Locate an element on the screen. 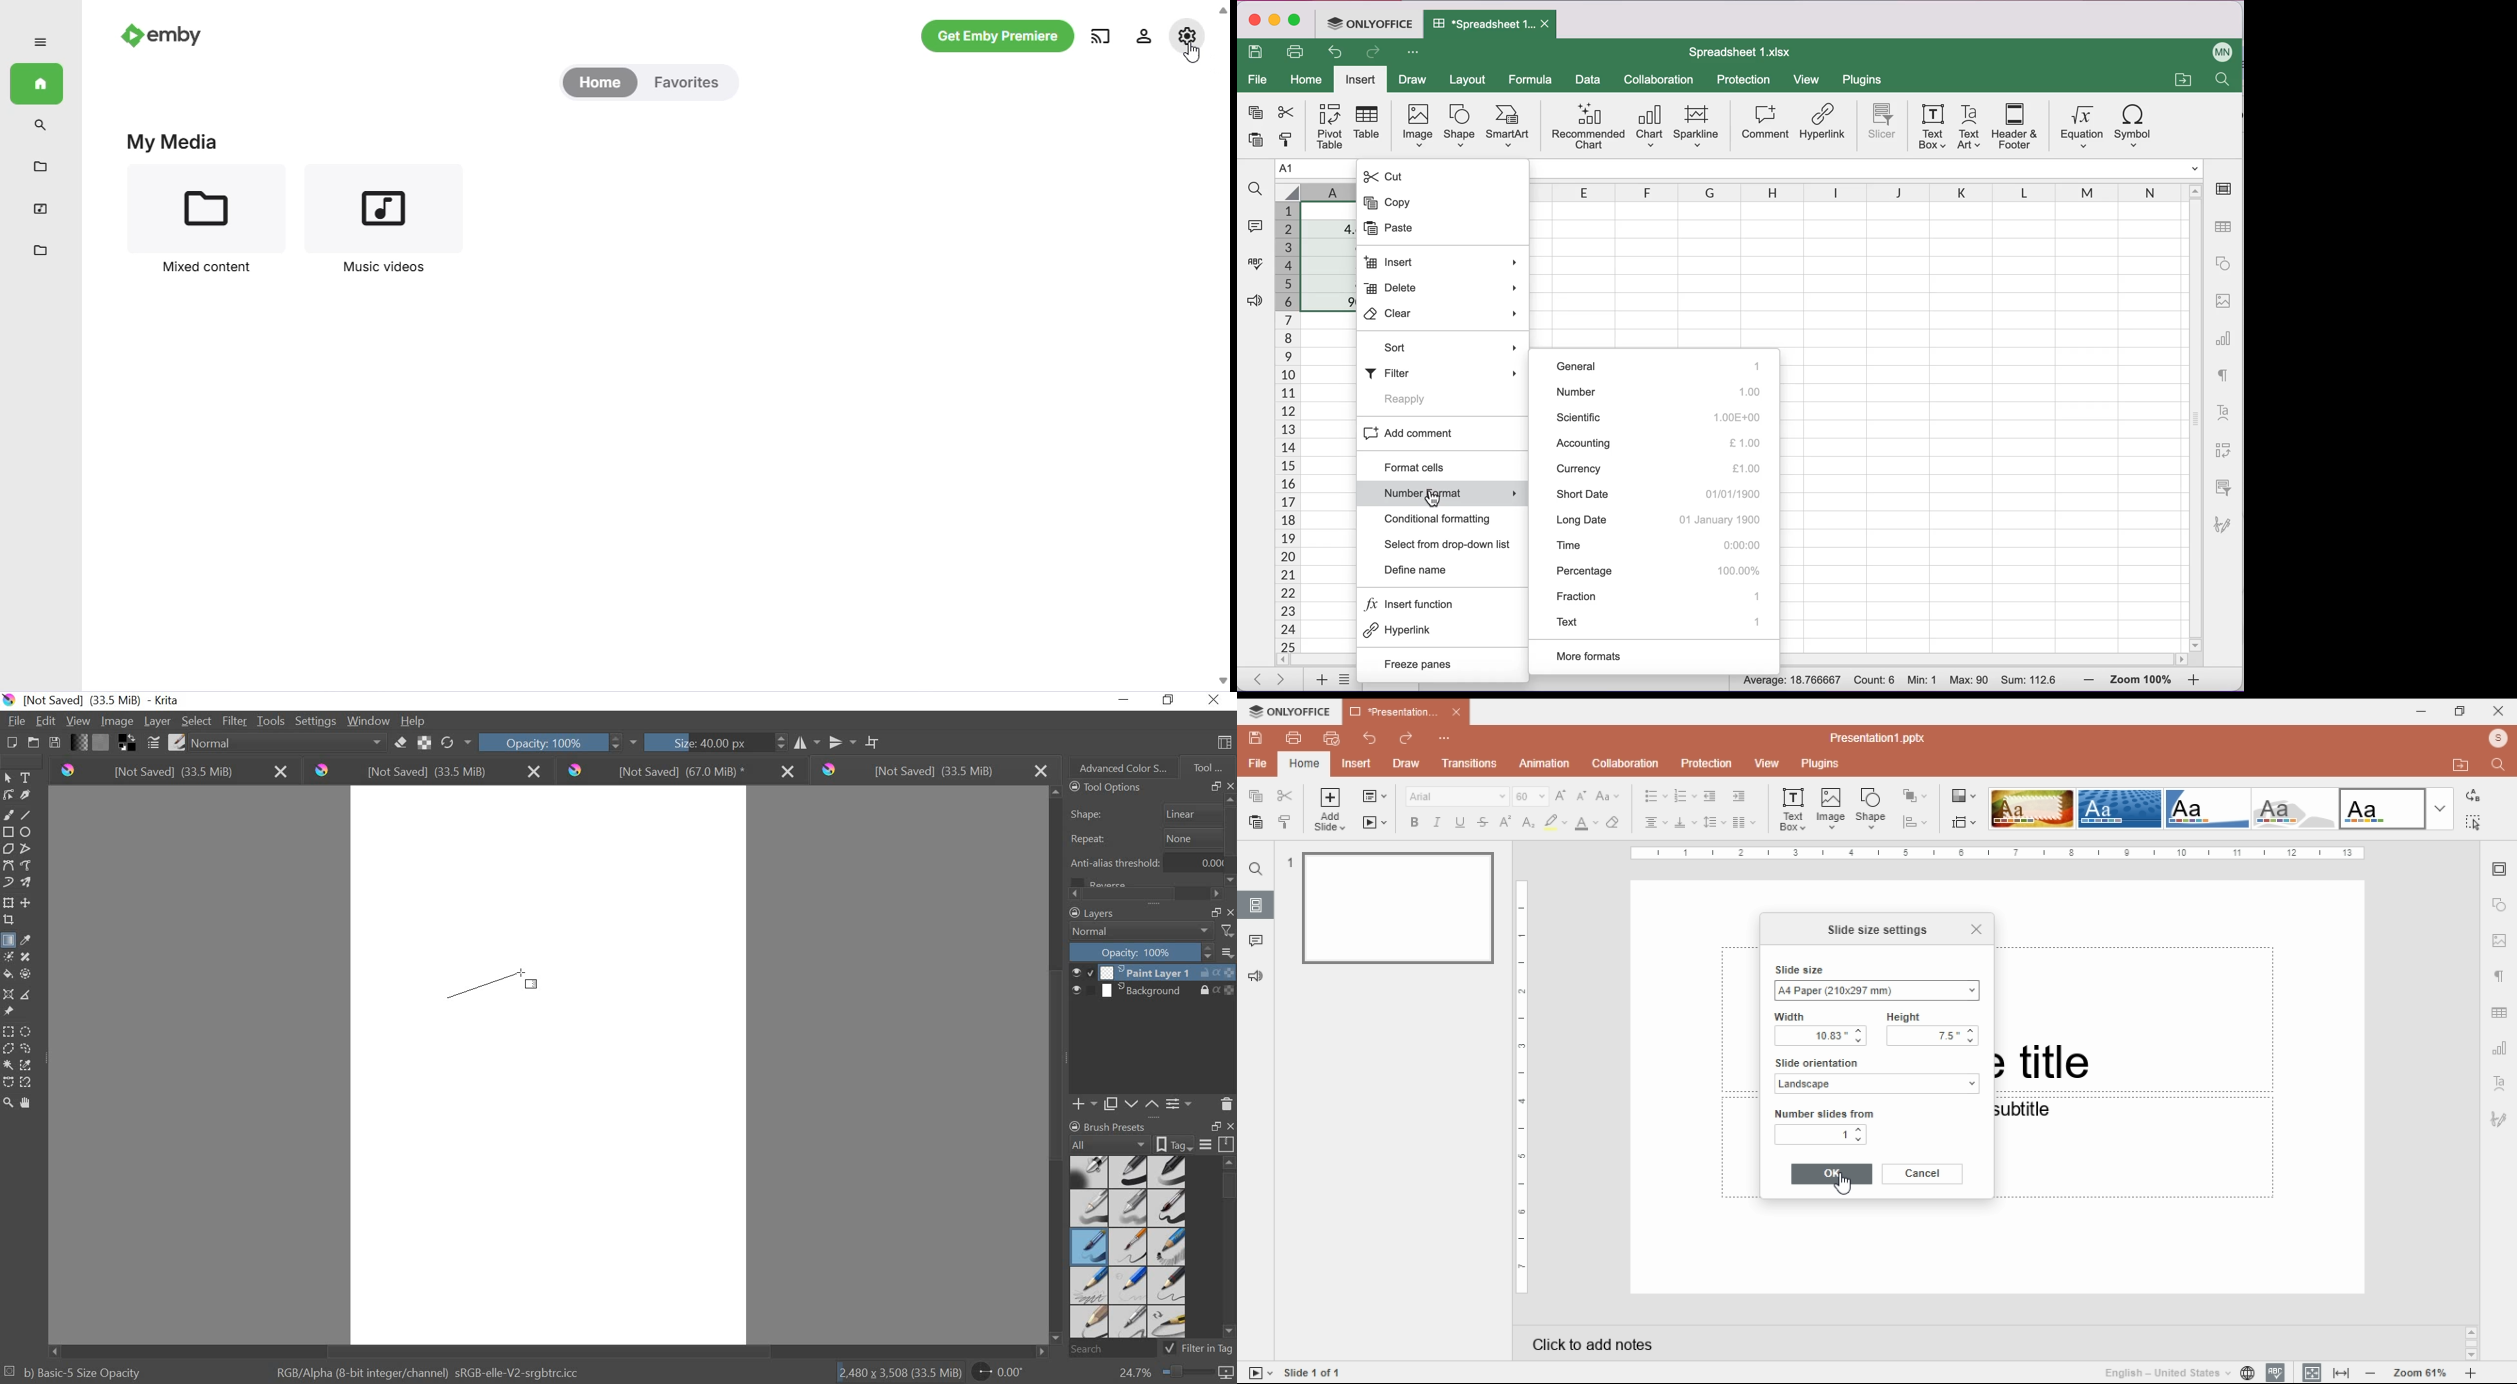  highlight color is located at coordinates (1555, 822).